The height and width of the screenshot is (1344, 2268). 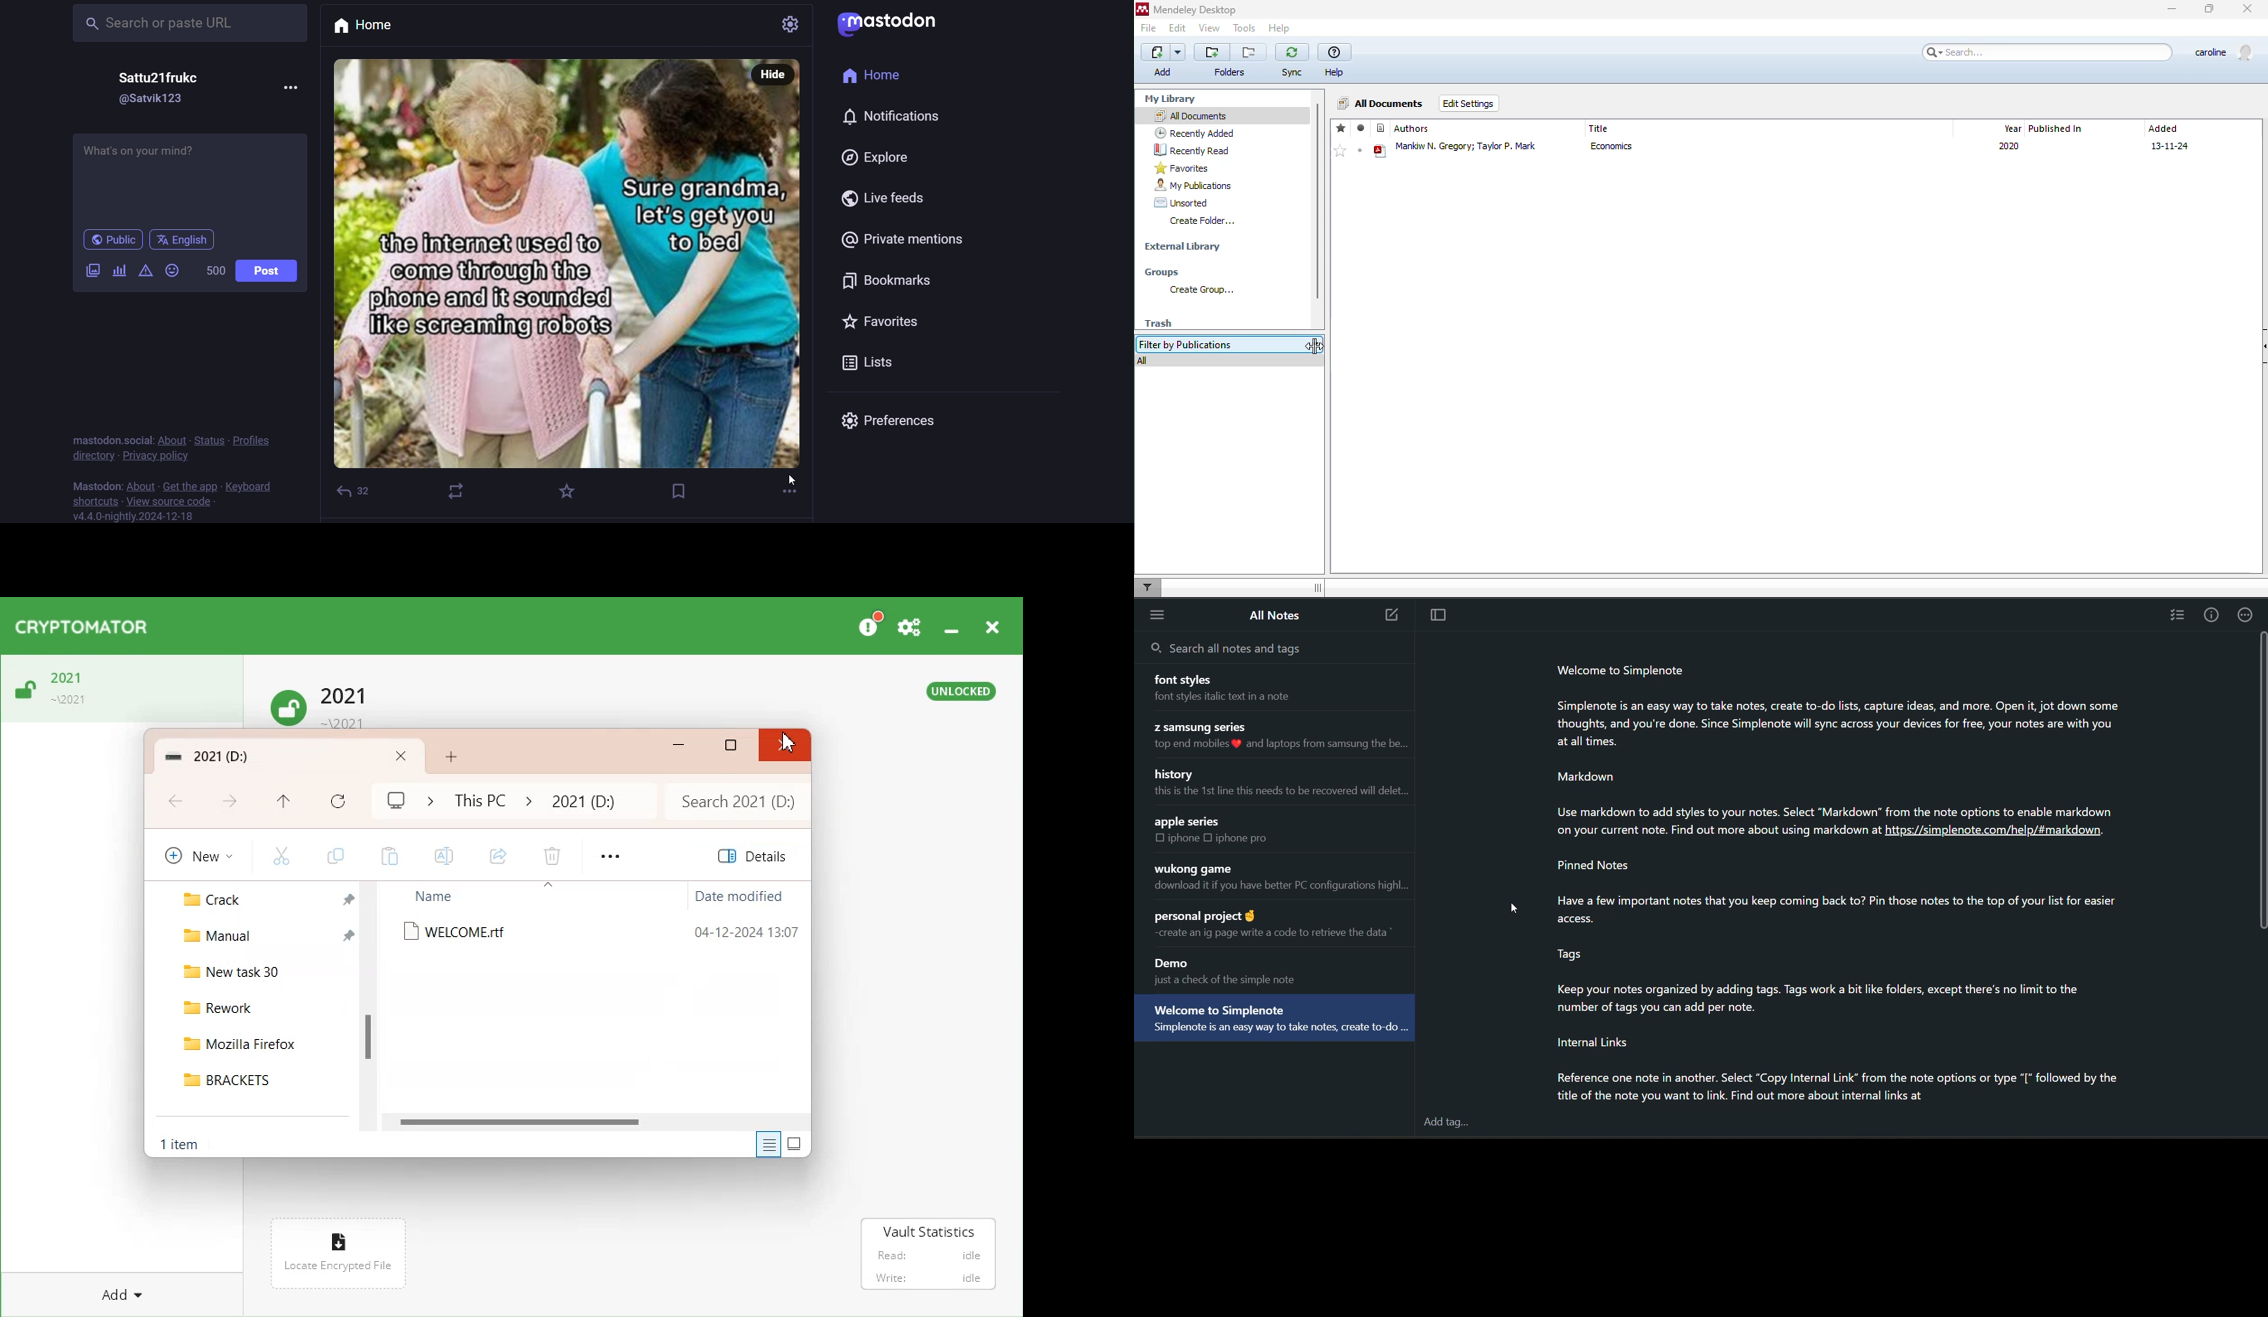 I want to click on Unlock Vault, so click(x=51, y=685).